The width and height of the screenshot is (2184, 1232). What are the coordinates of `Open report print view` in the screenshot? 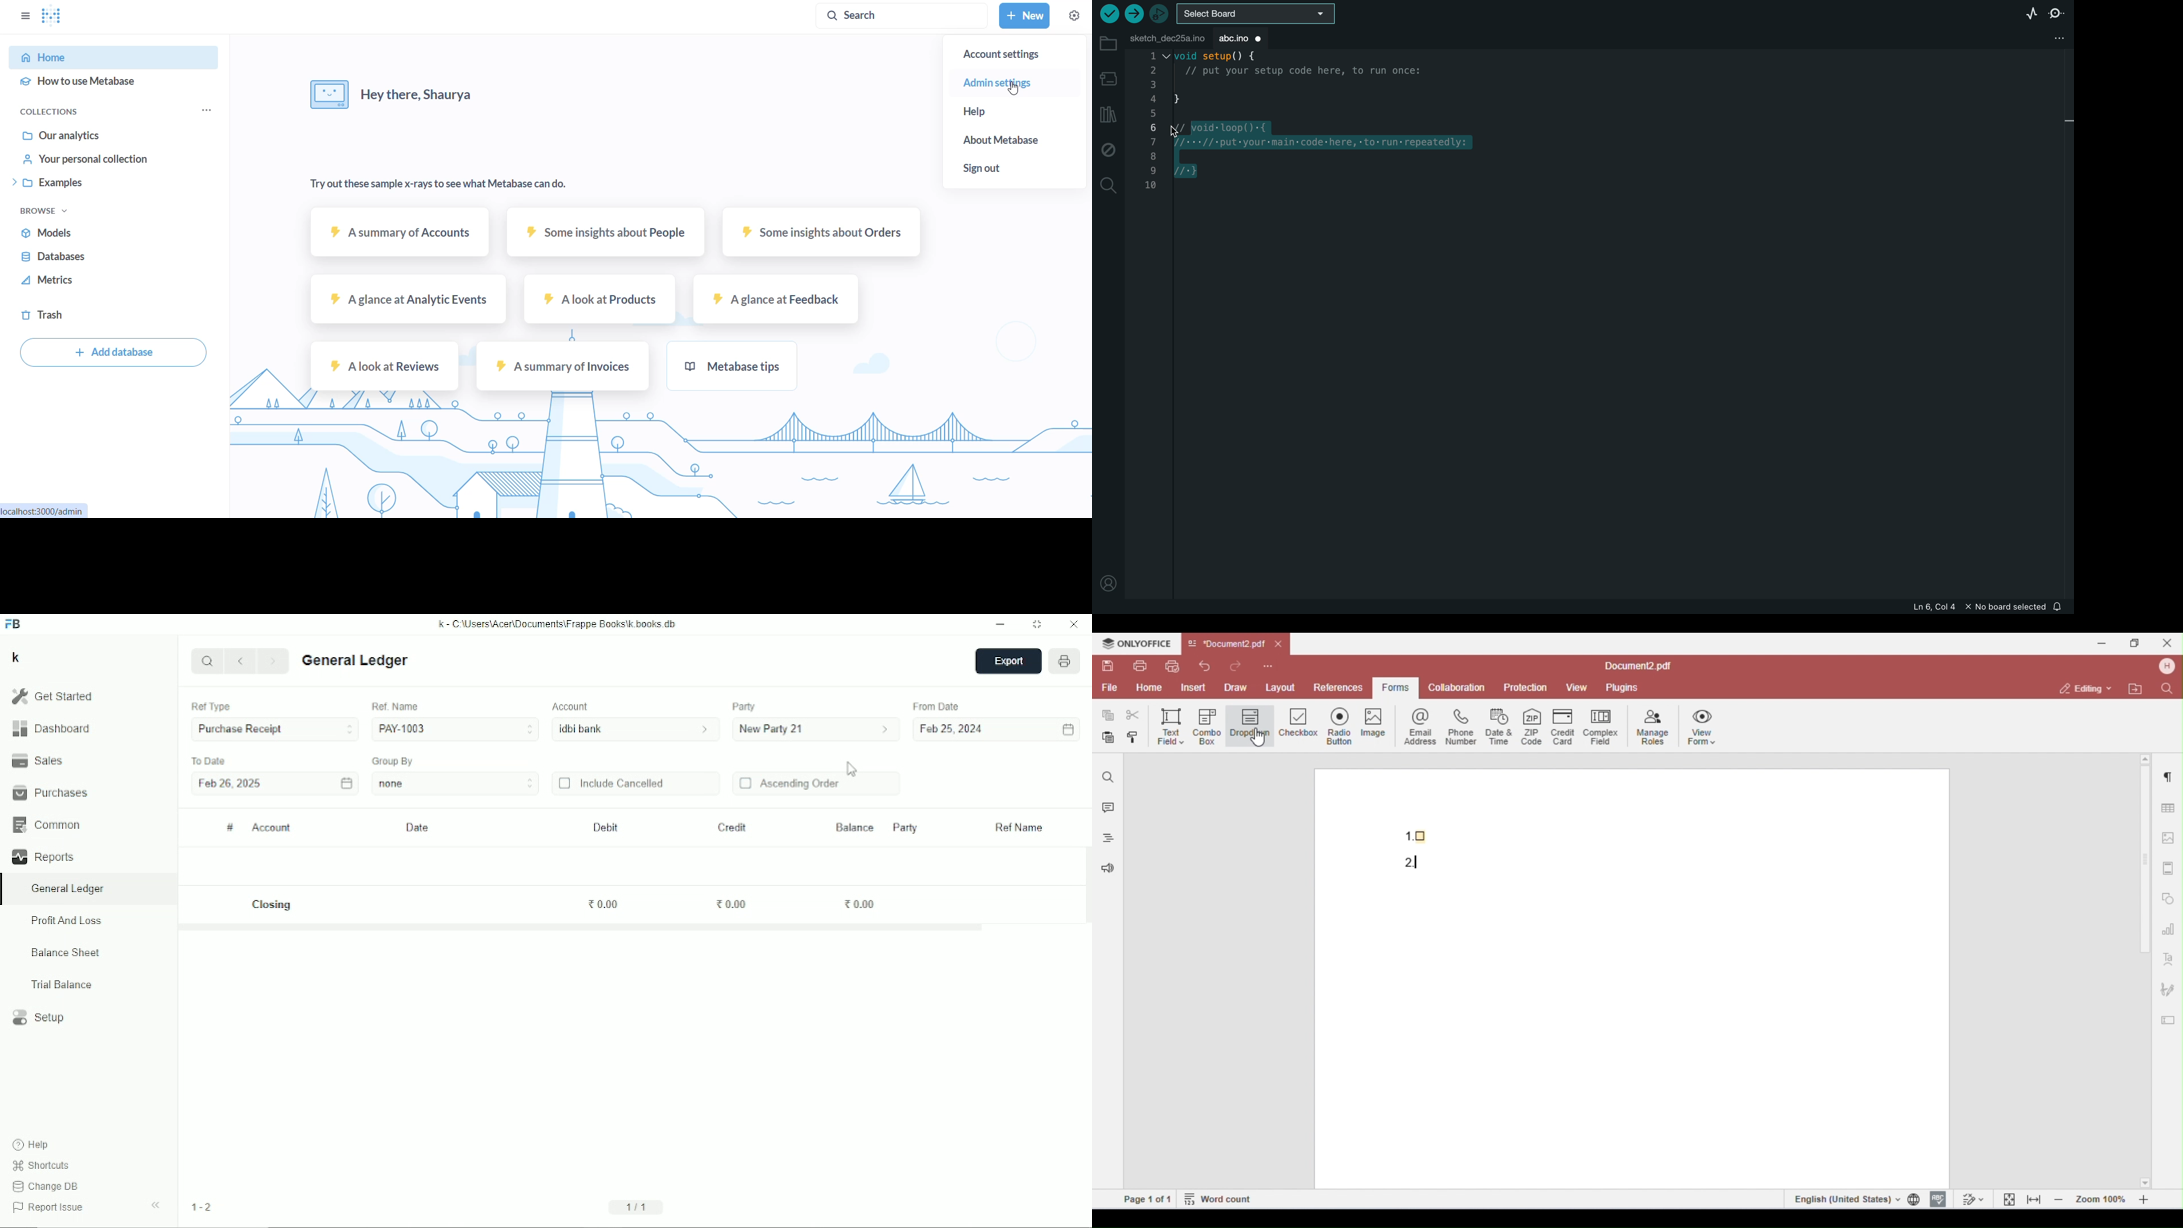 It's located at (1065, 662).